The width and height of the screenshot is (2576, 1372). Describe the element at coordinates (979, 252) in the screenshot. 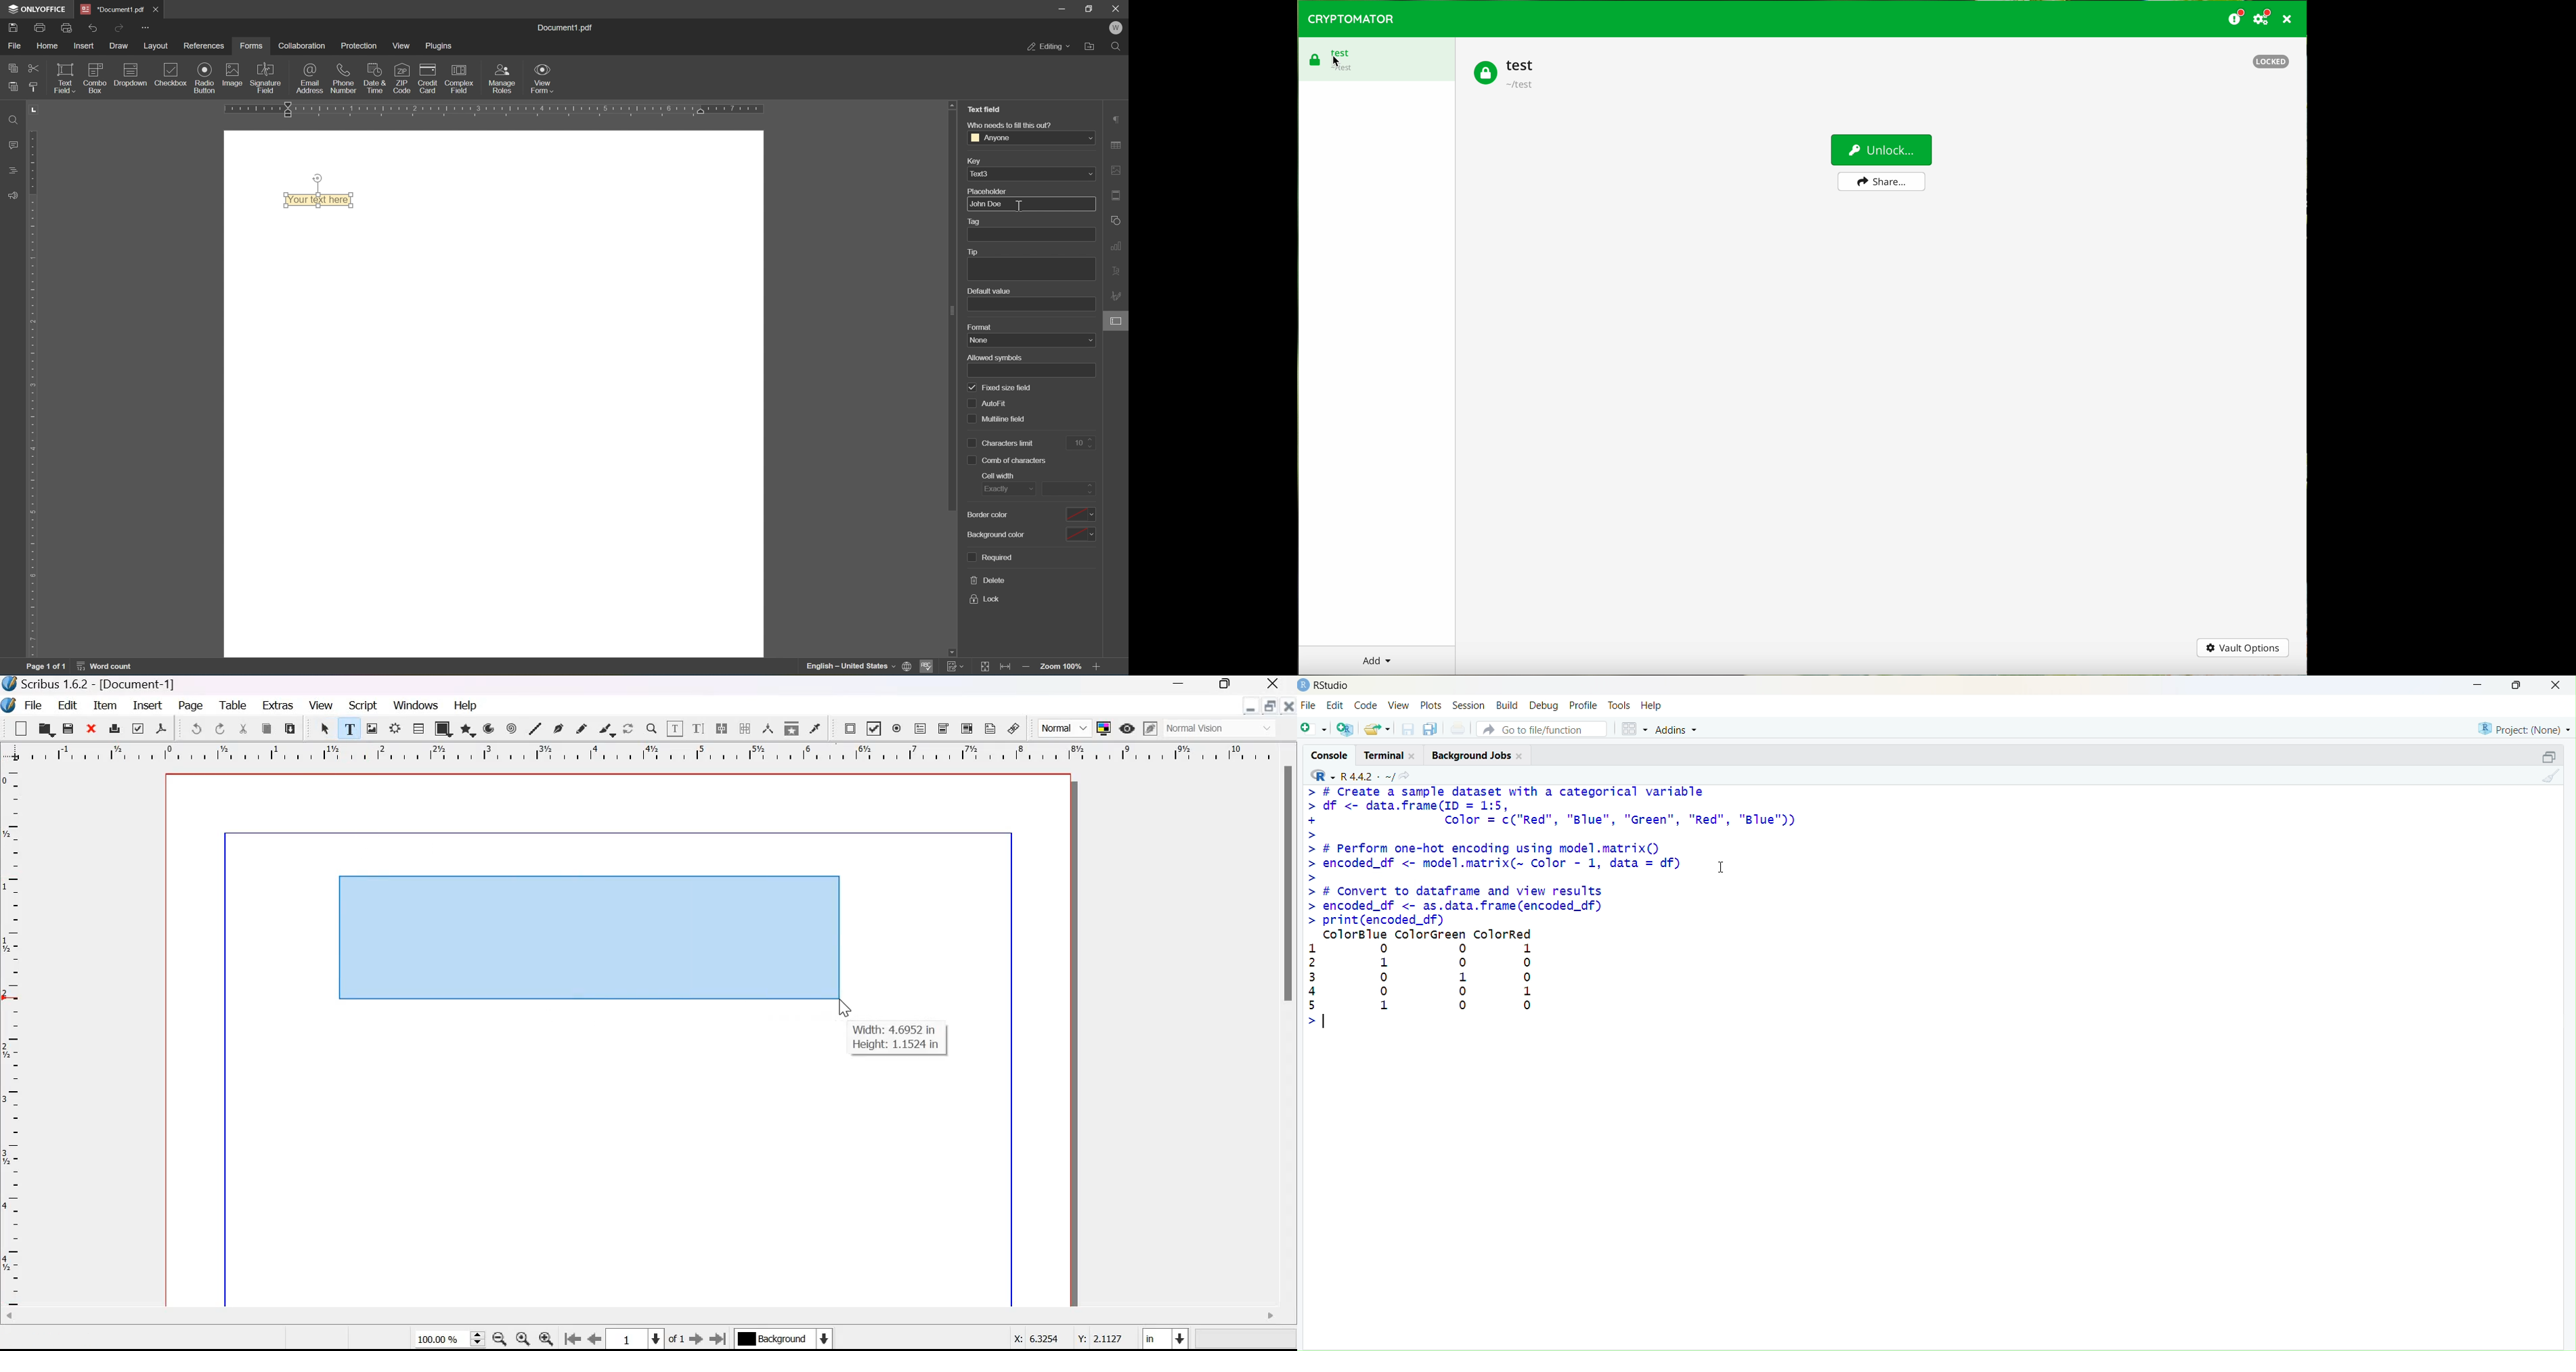

I see `tip` at that location.